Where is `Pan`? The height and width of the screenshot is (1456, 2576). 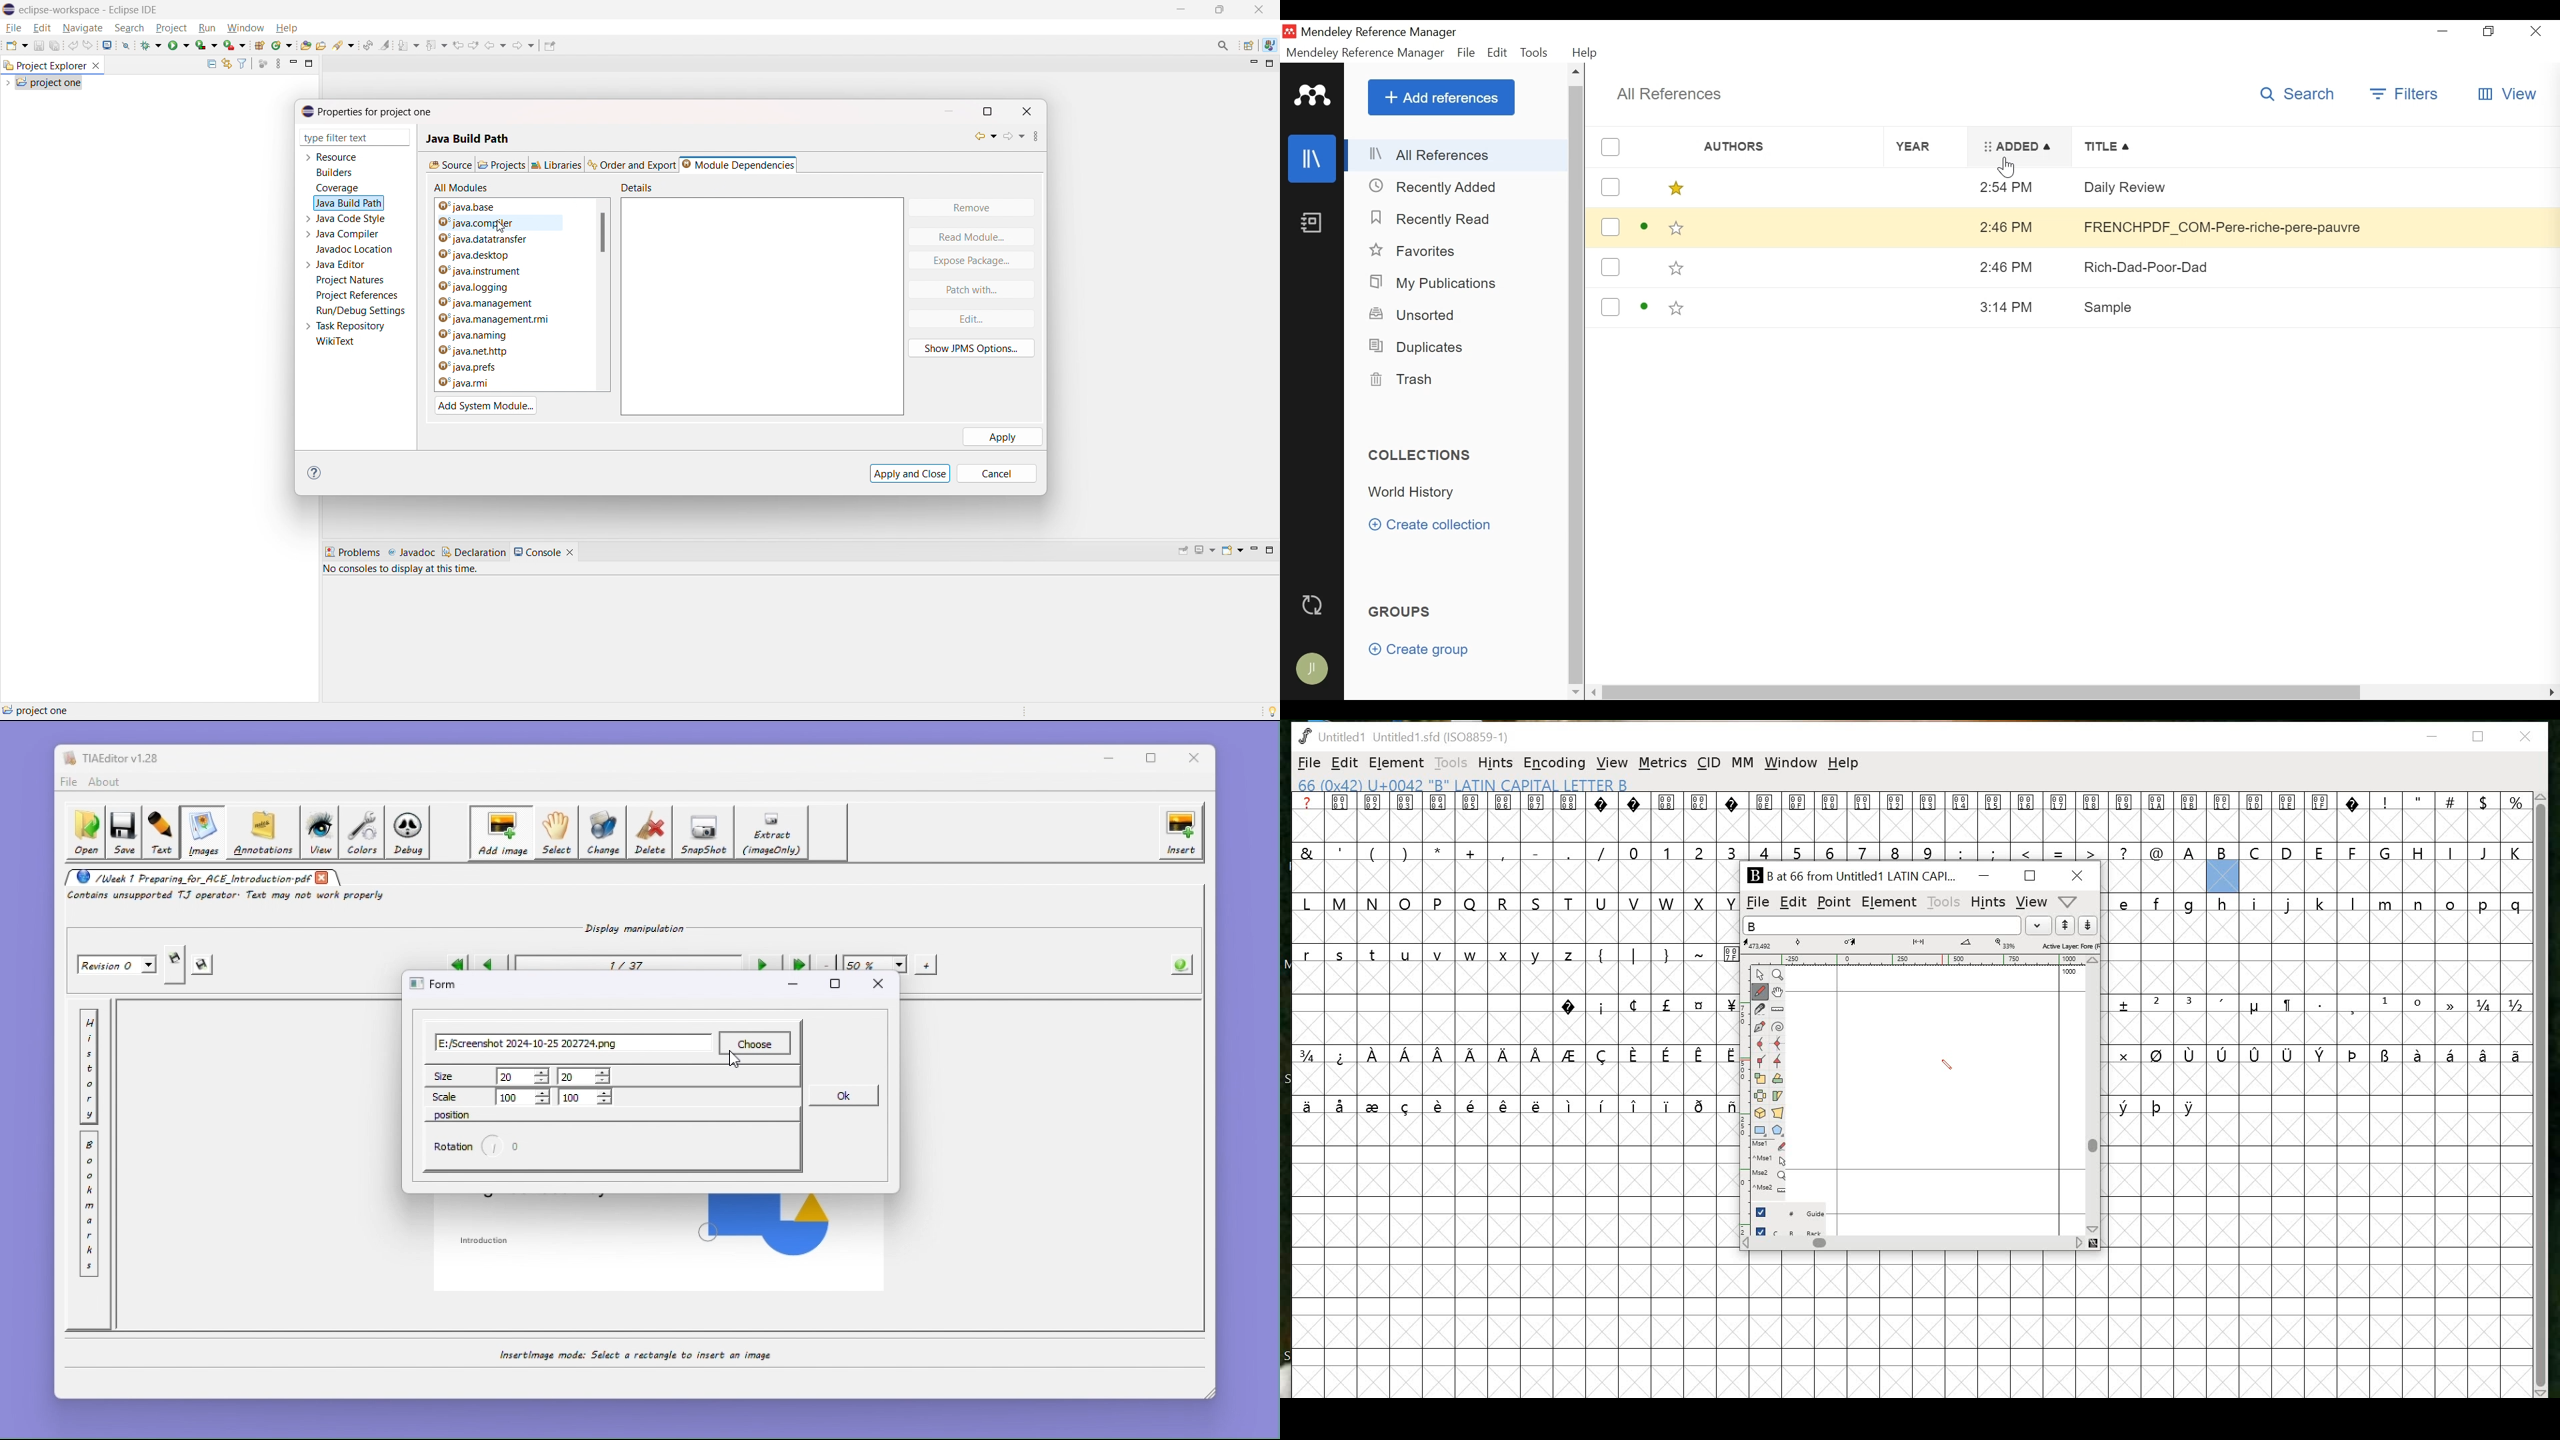
Pan is located at coordinates (1778, 993).